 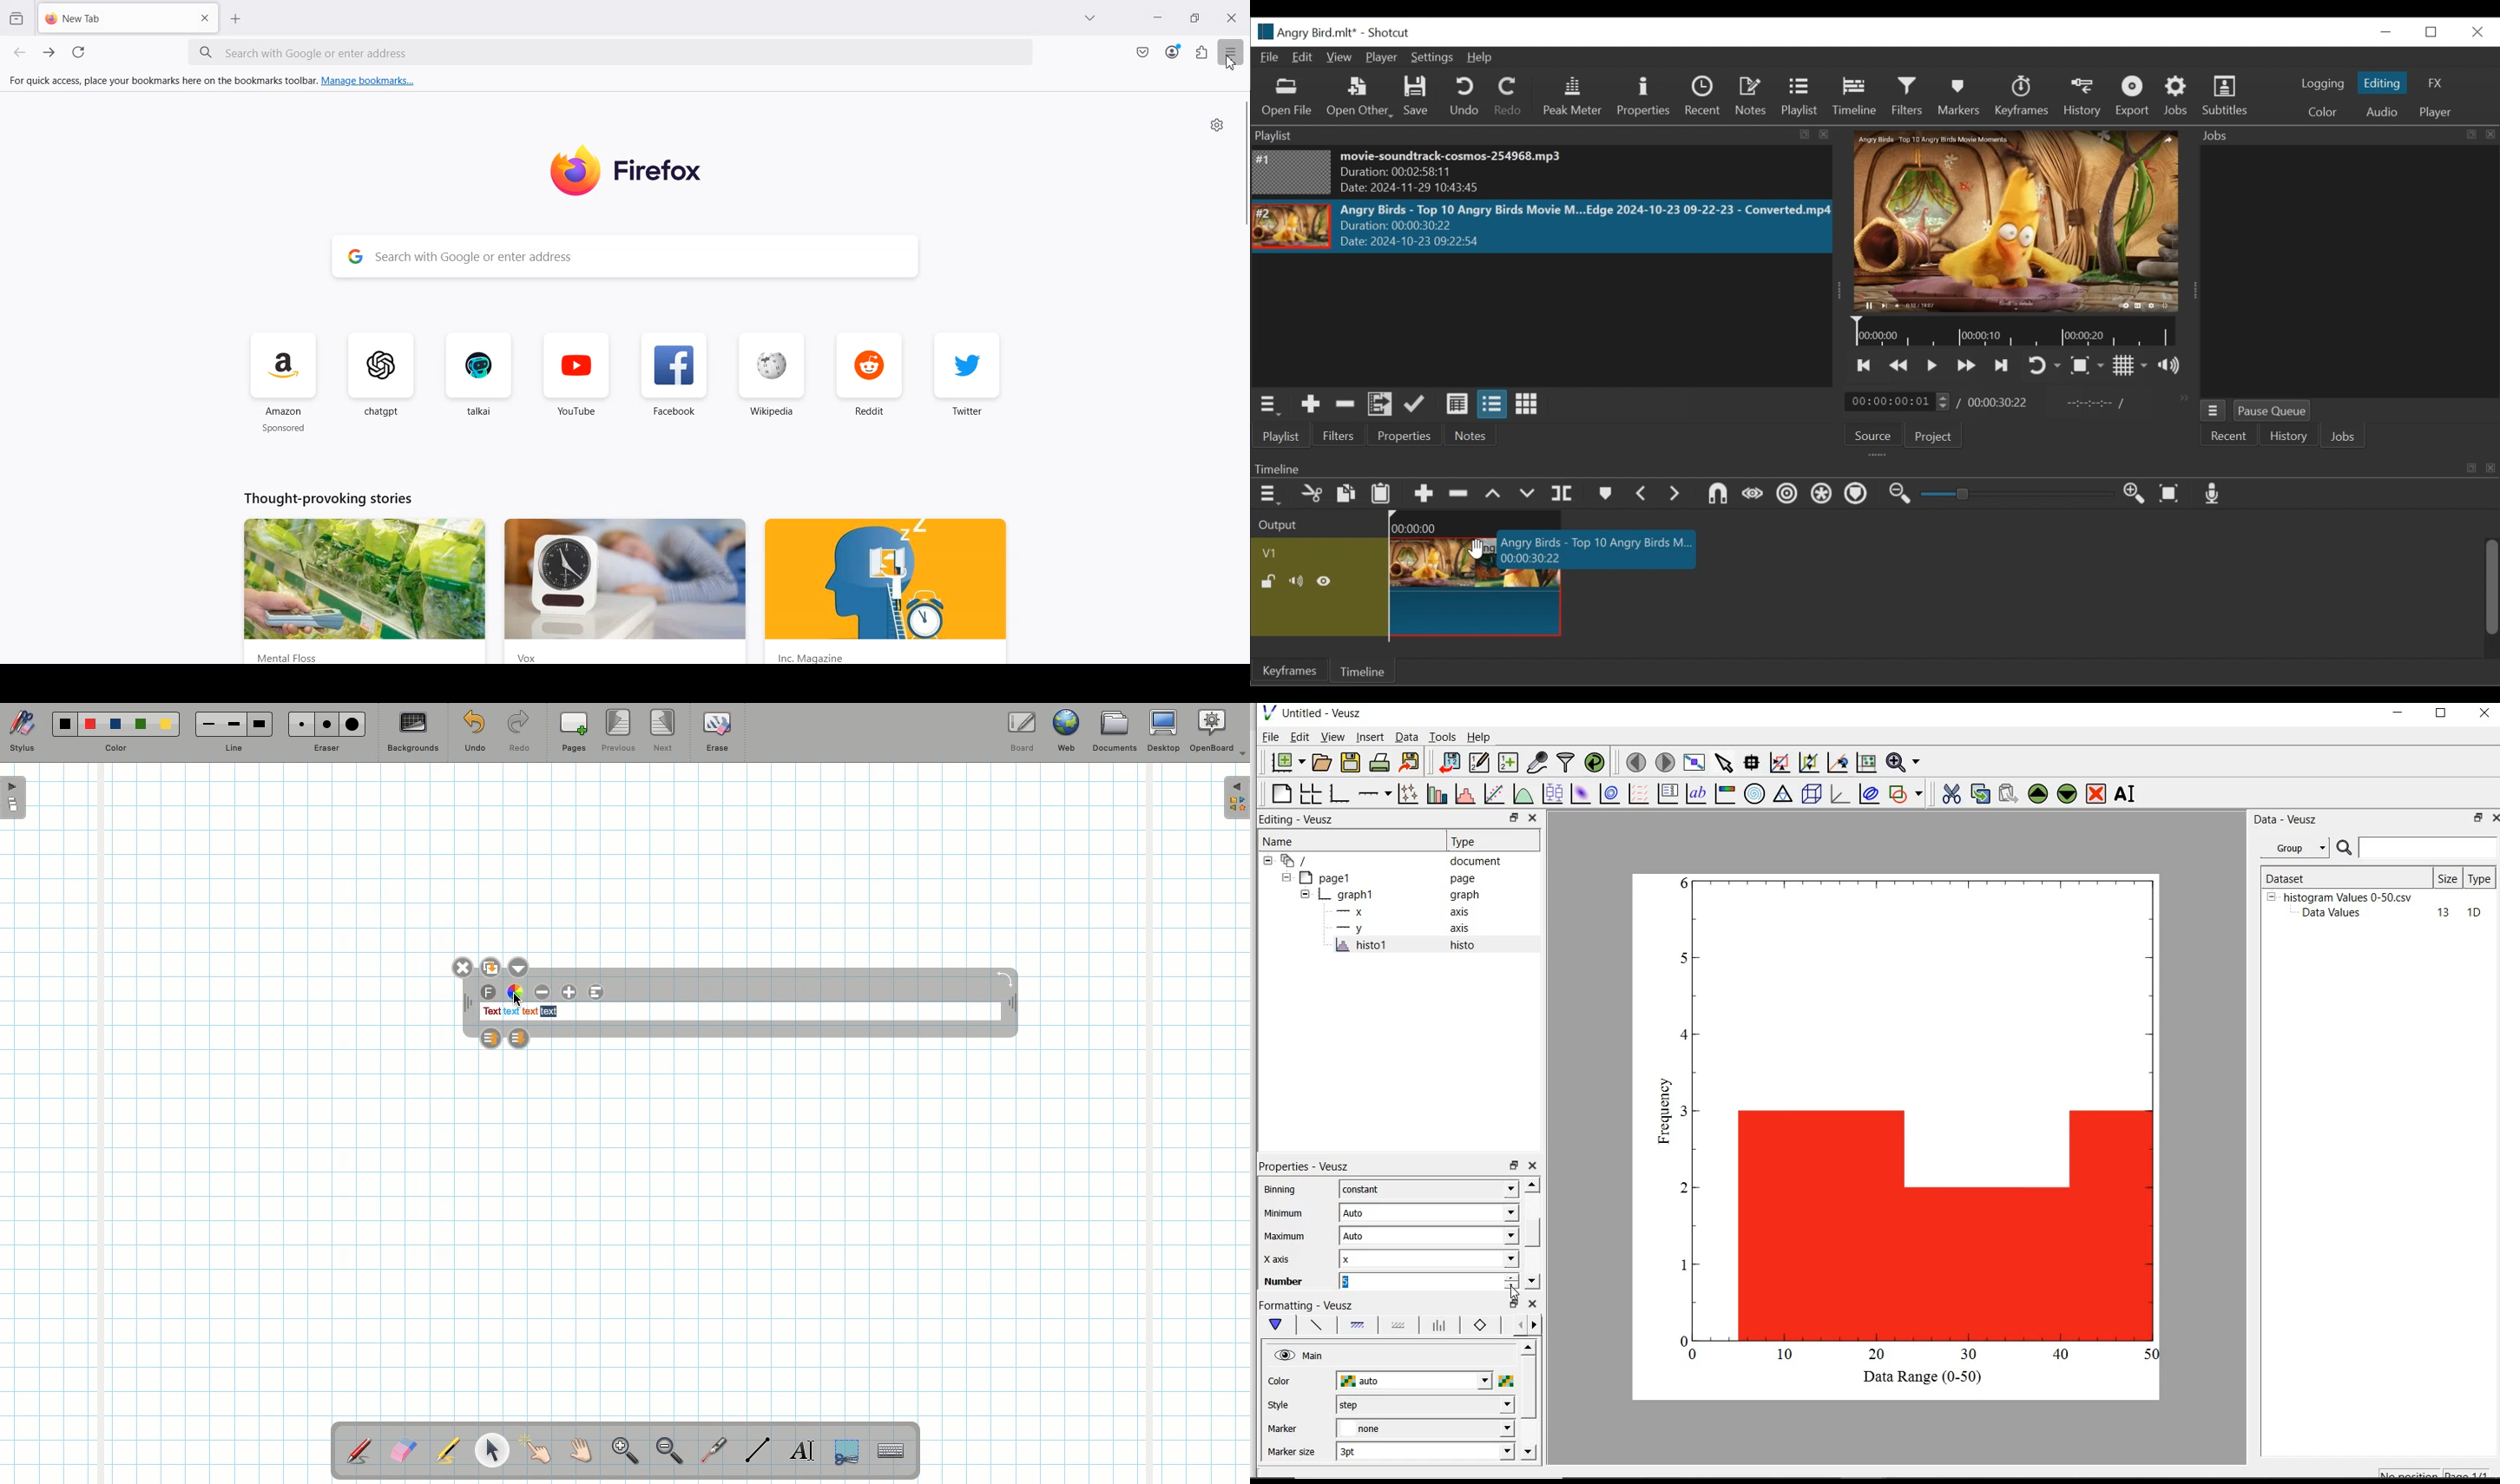 What do you see at coordinates (2345, 849) in the screenshot?
I see `search` at bounding box center [2345, 849].